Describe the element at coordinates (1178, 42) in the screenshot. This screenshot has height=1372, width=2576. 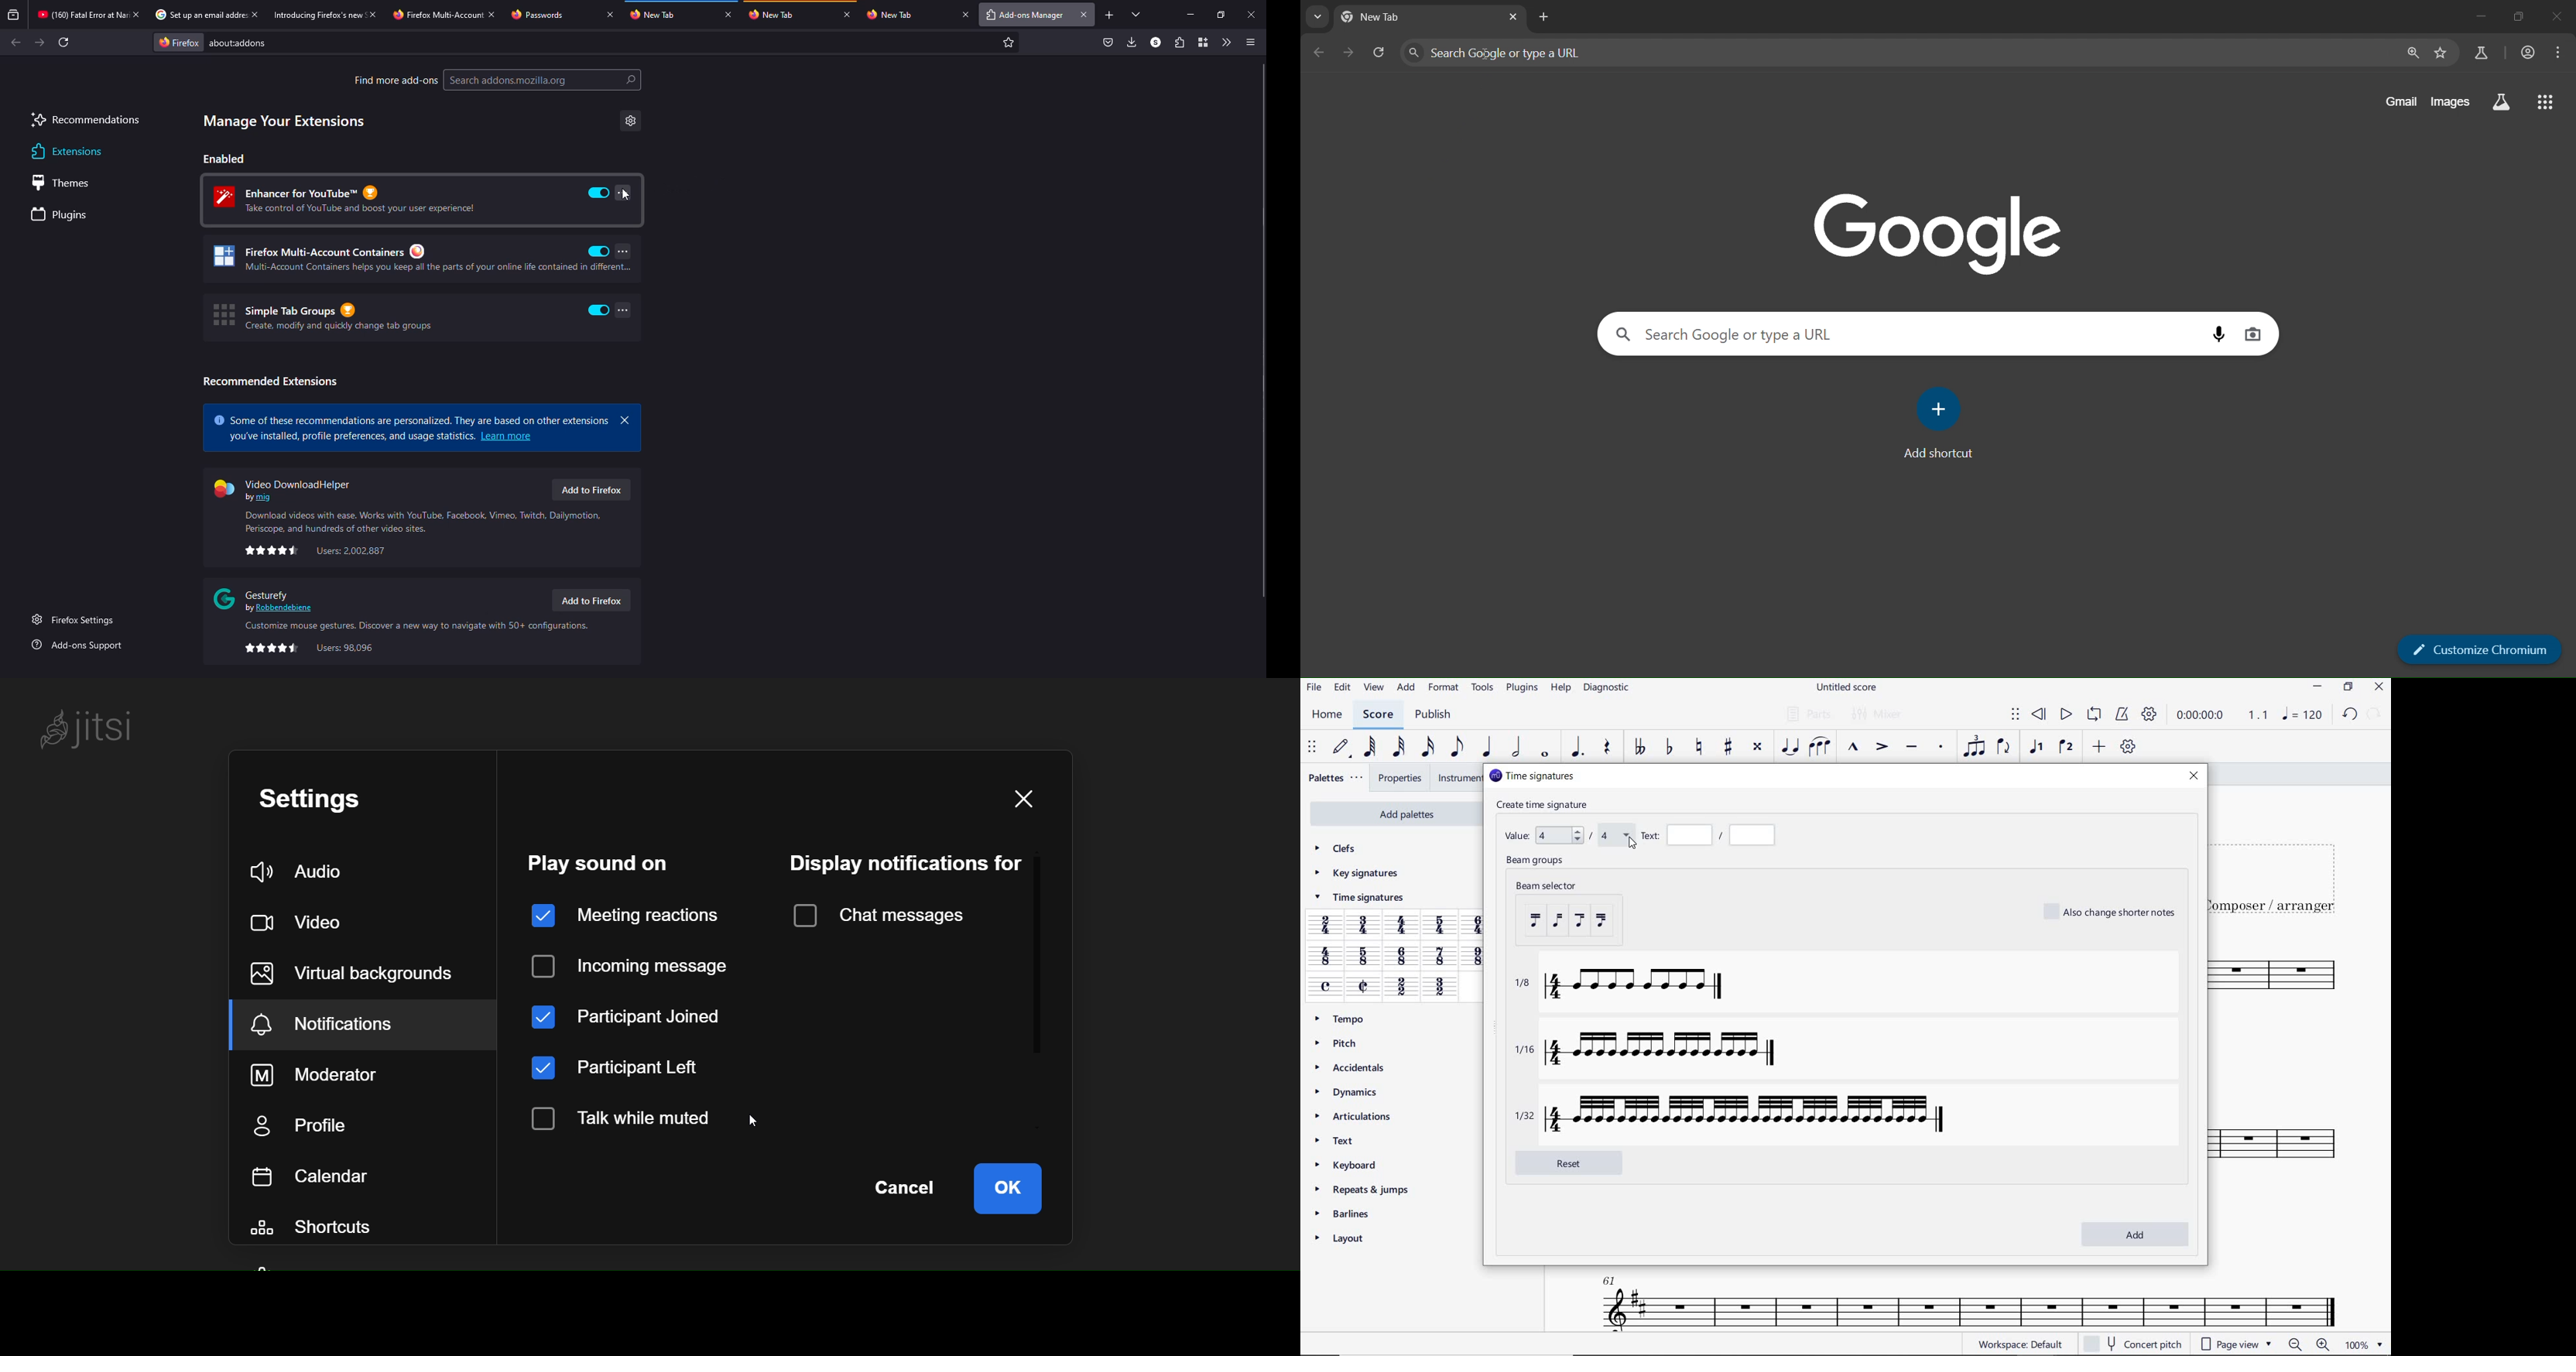
I see `extensions` at that location.